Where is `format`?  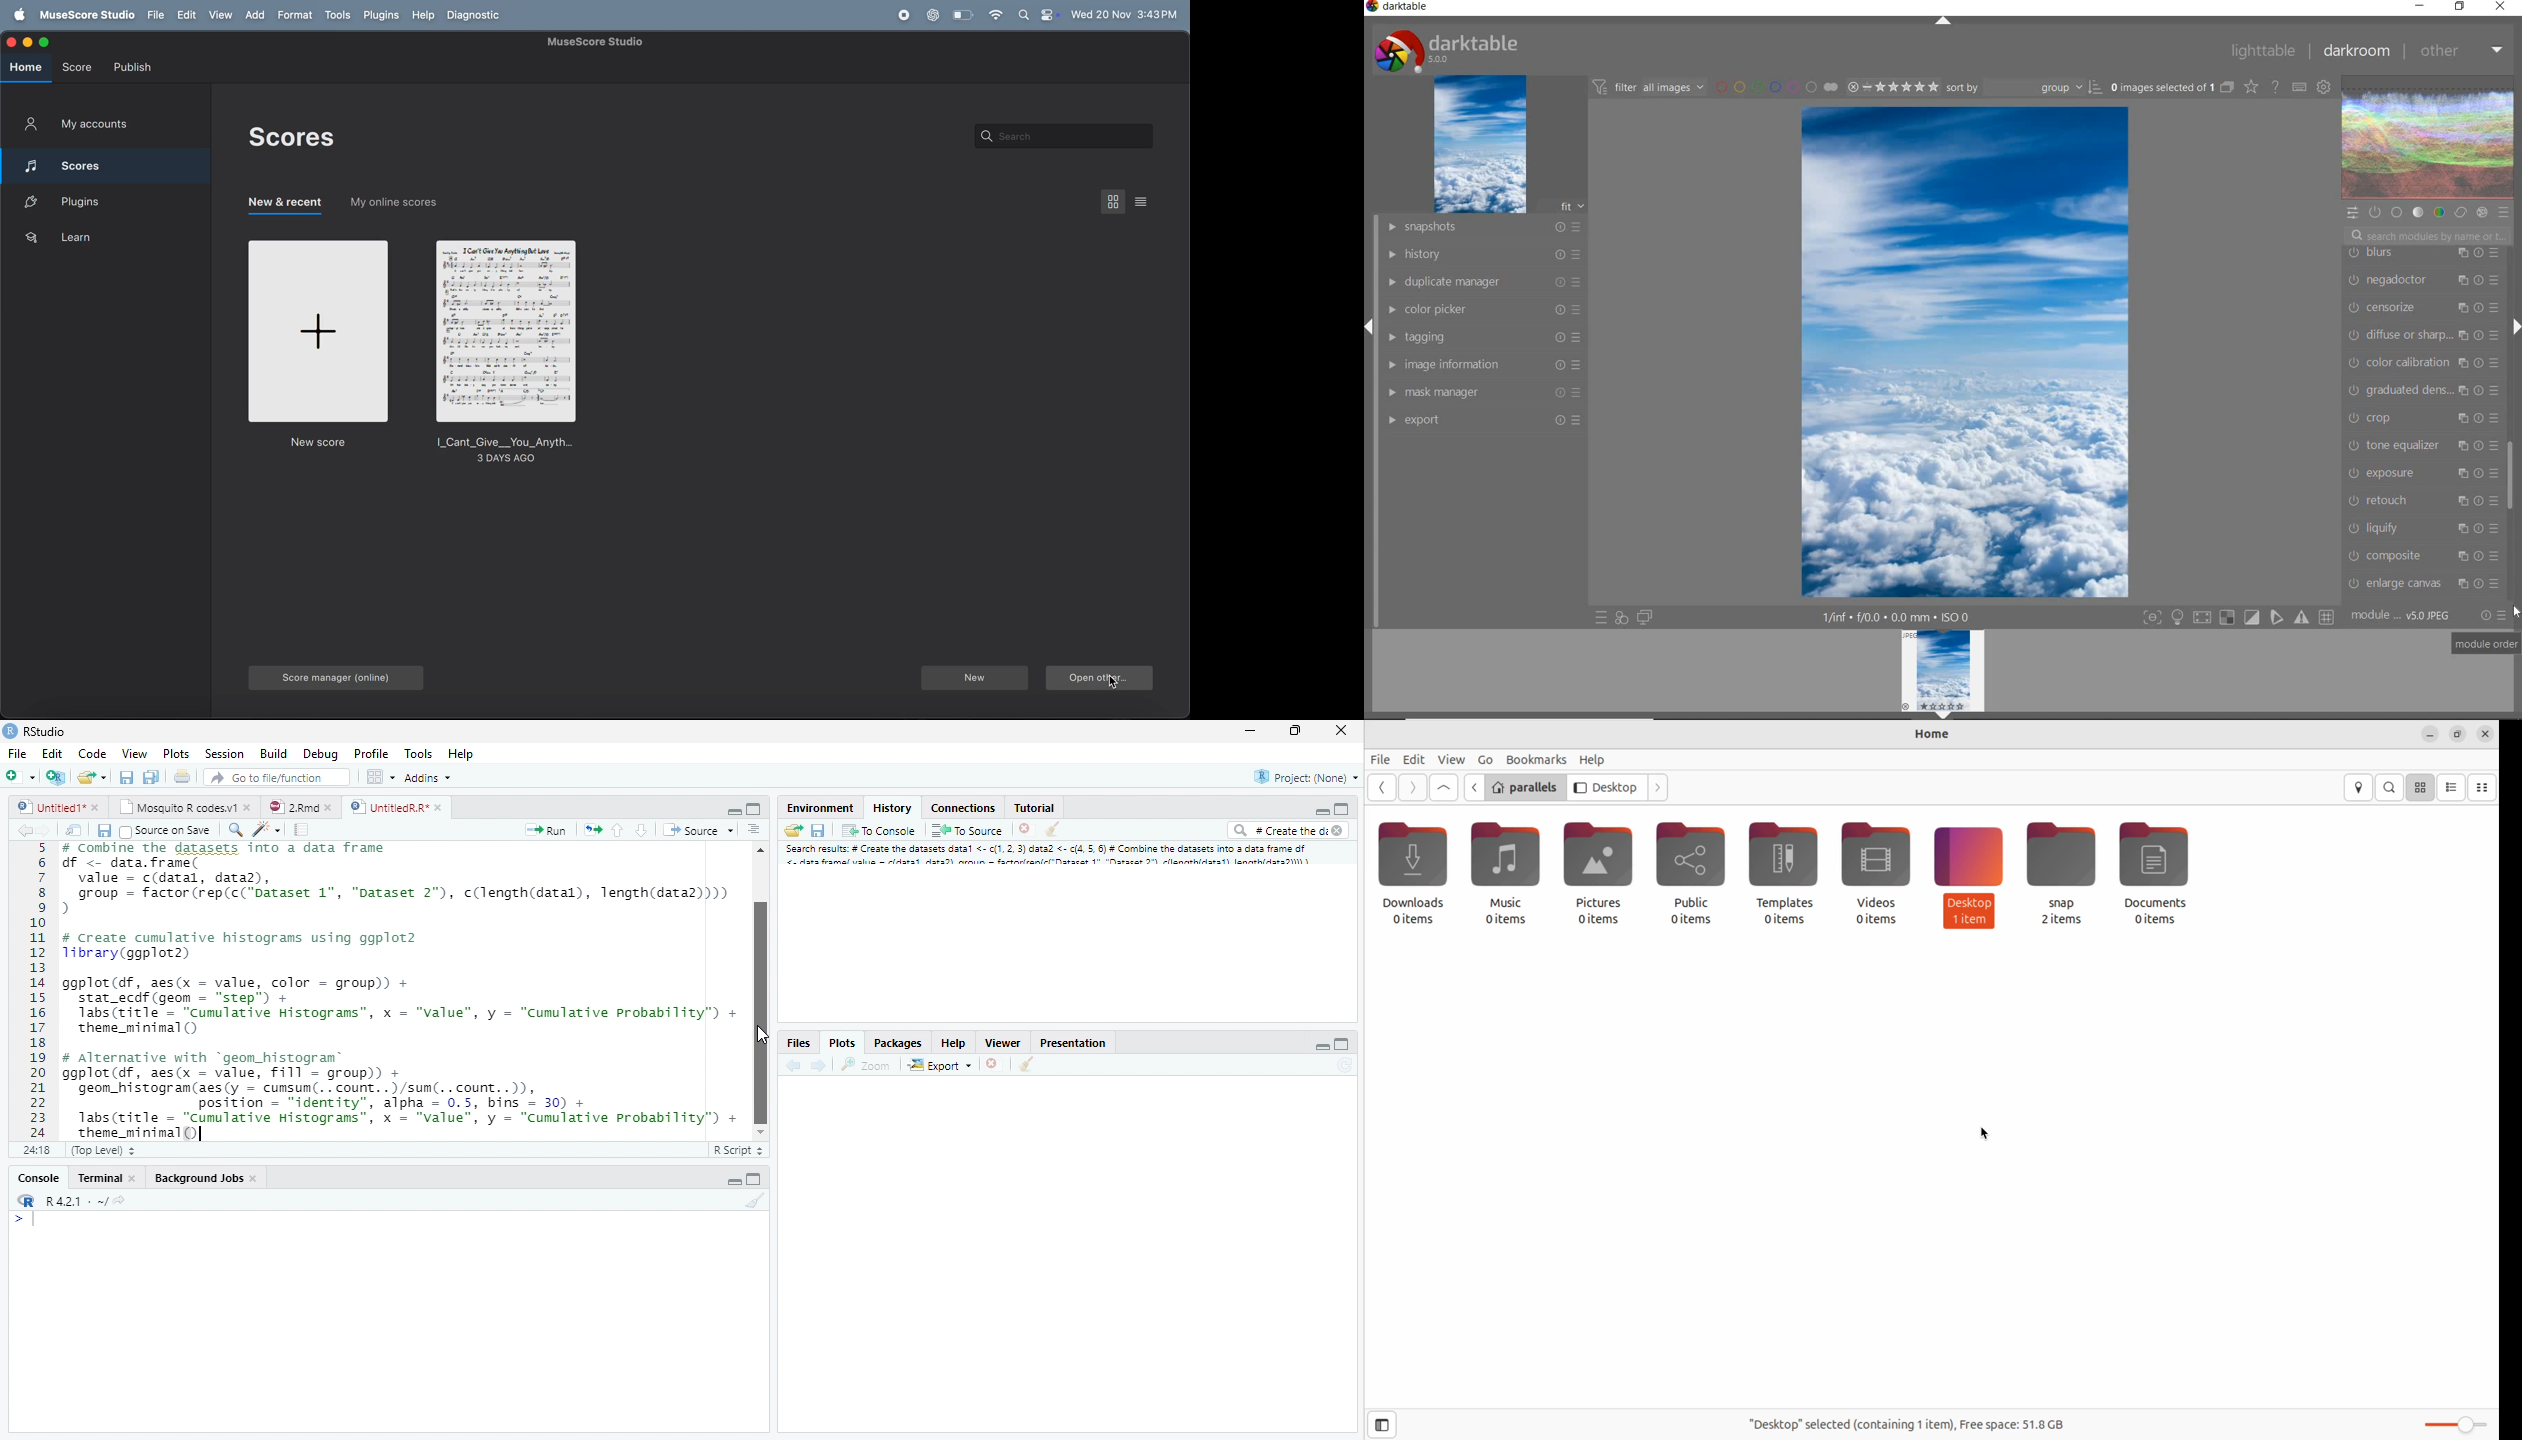 format is located at coordinates (296, 14).